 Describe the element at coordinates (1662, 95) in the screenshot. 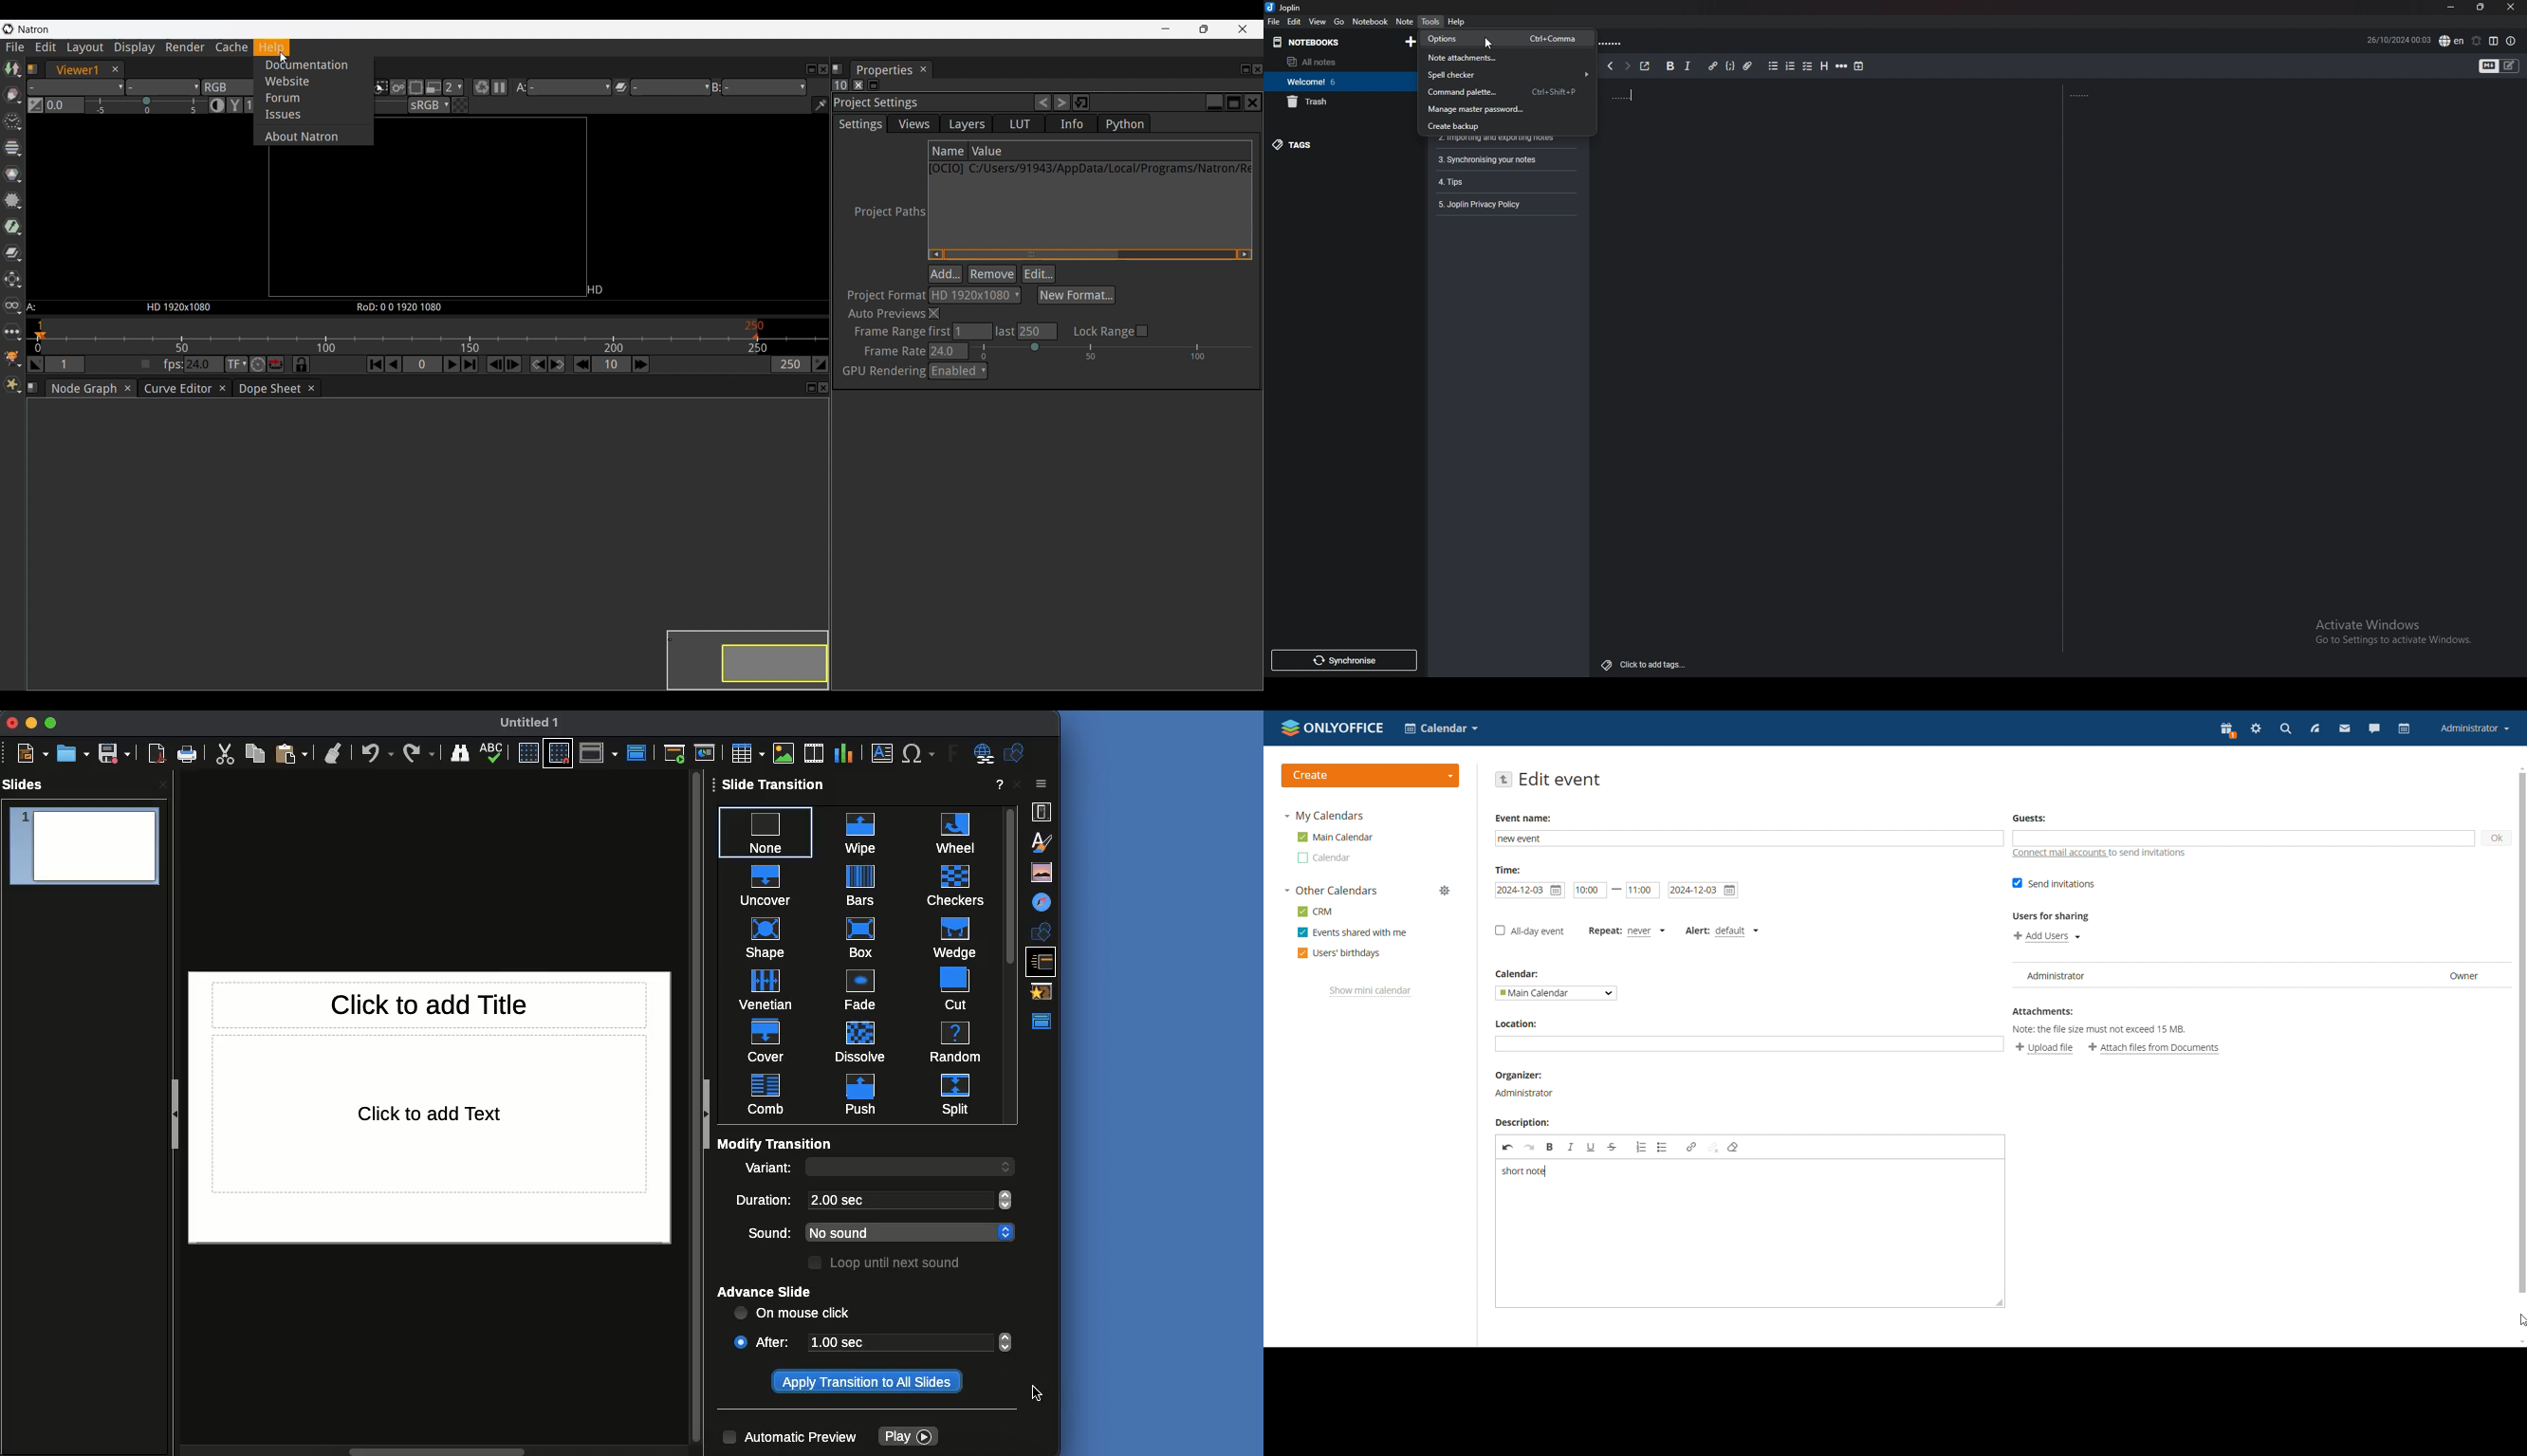

I see `.......` at that location.